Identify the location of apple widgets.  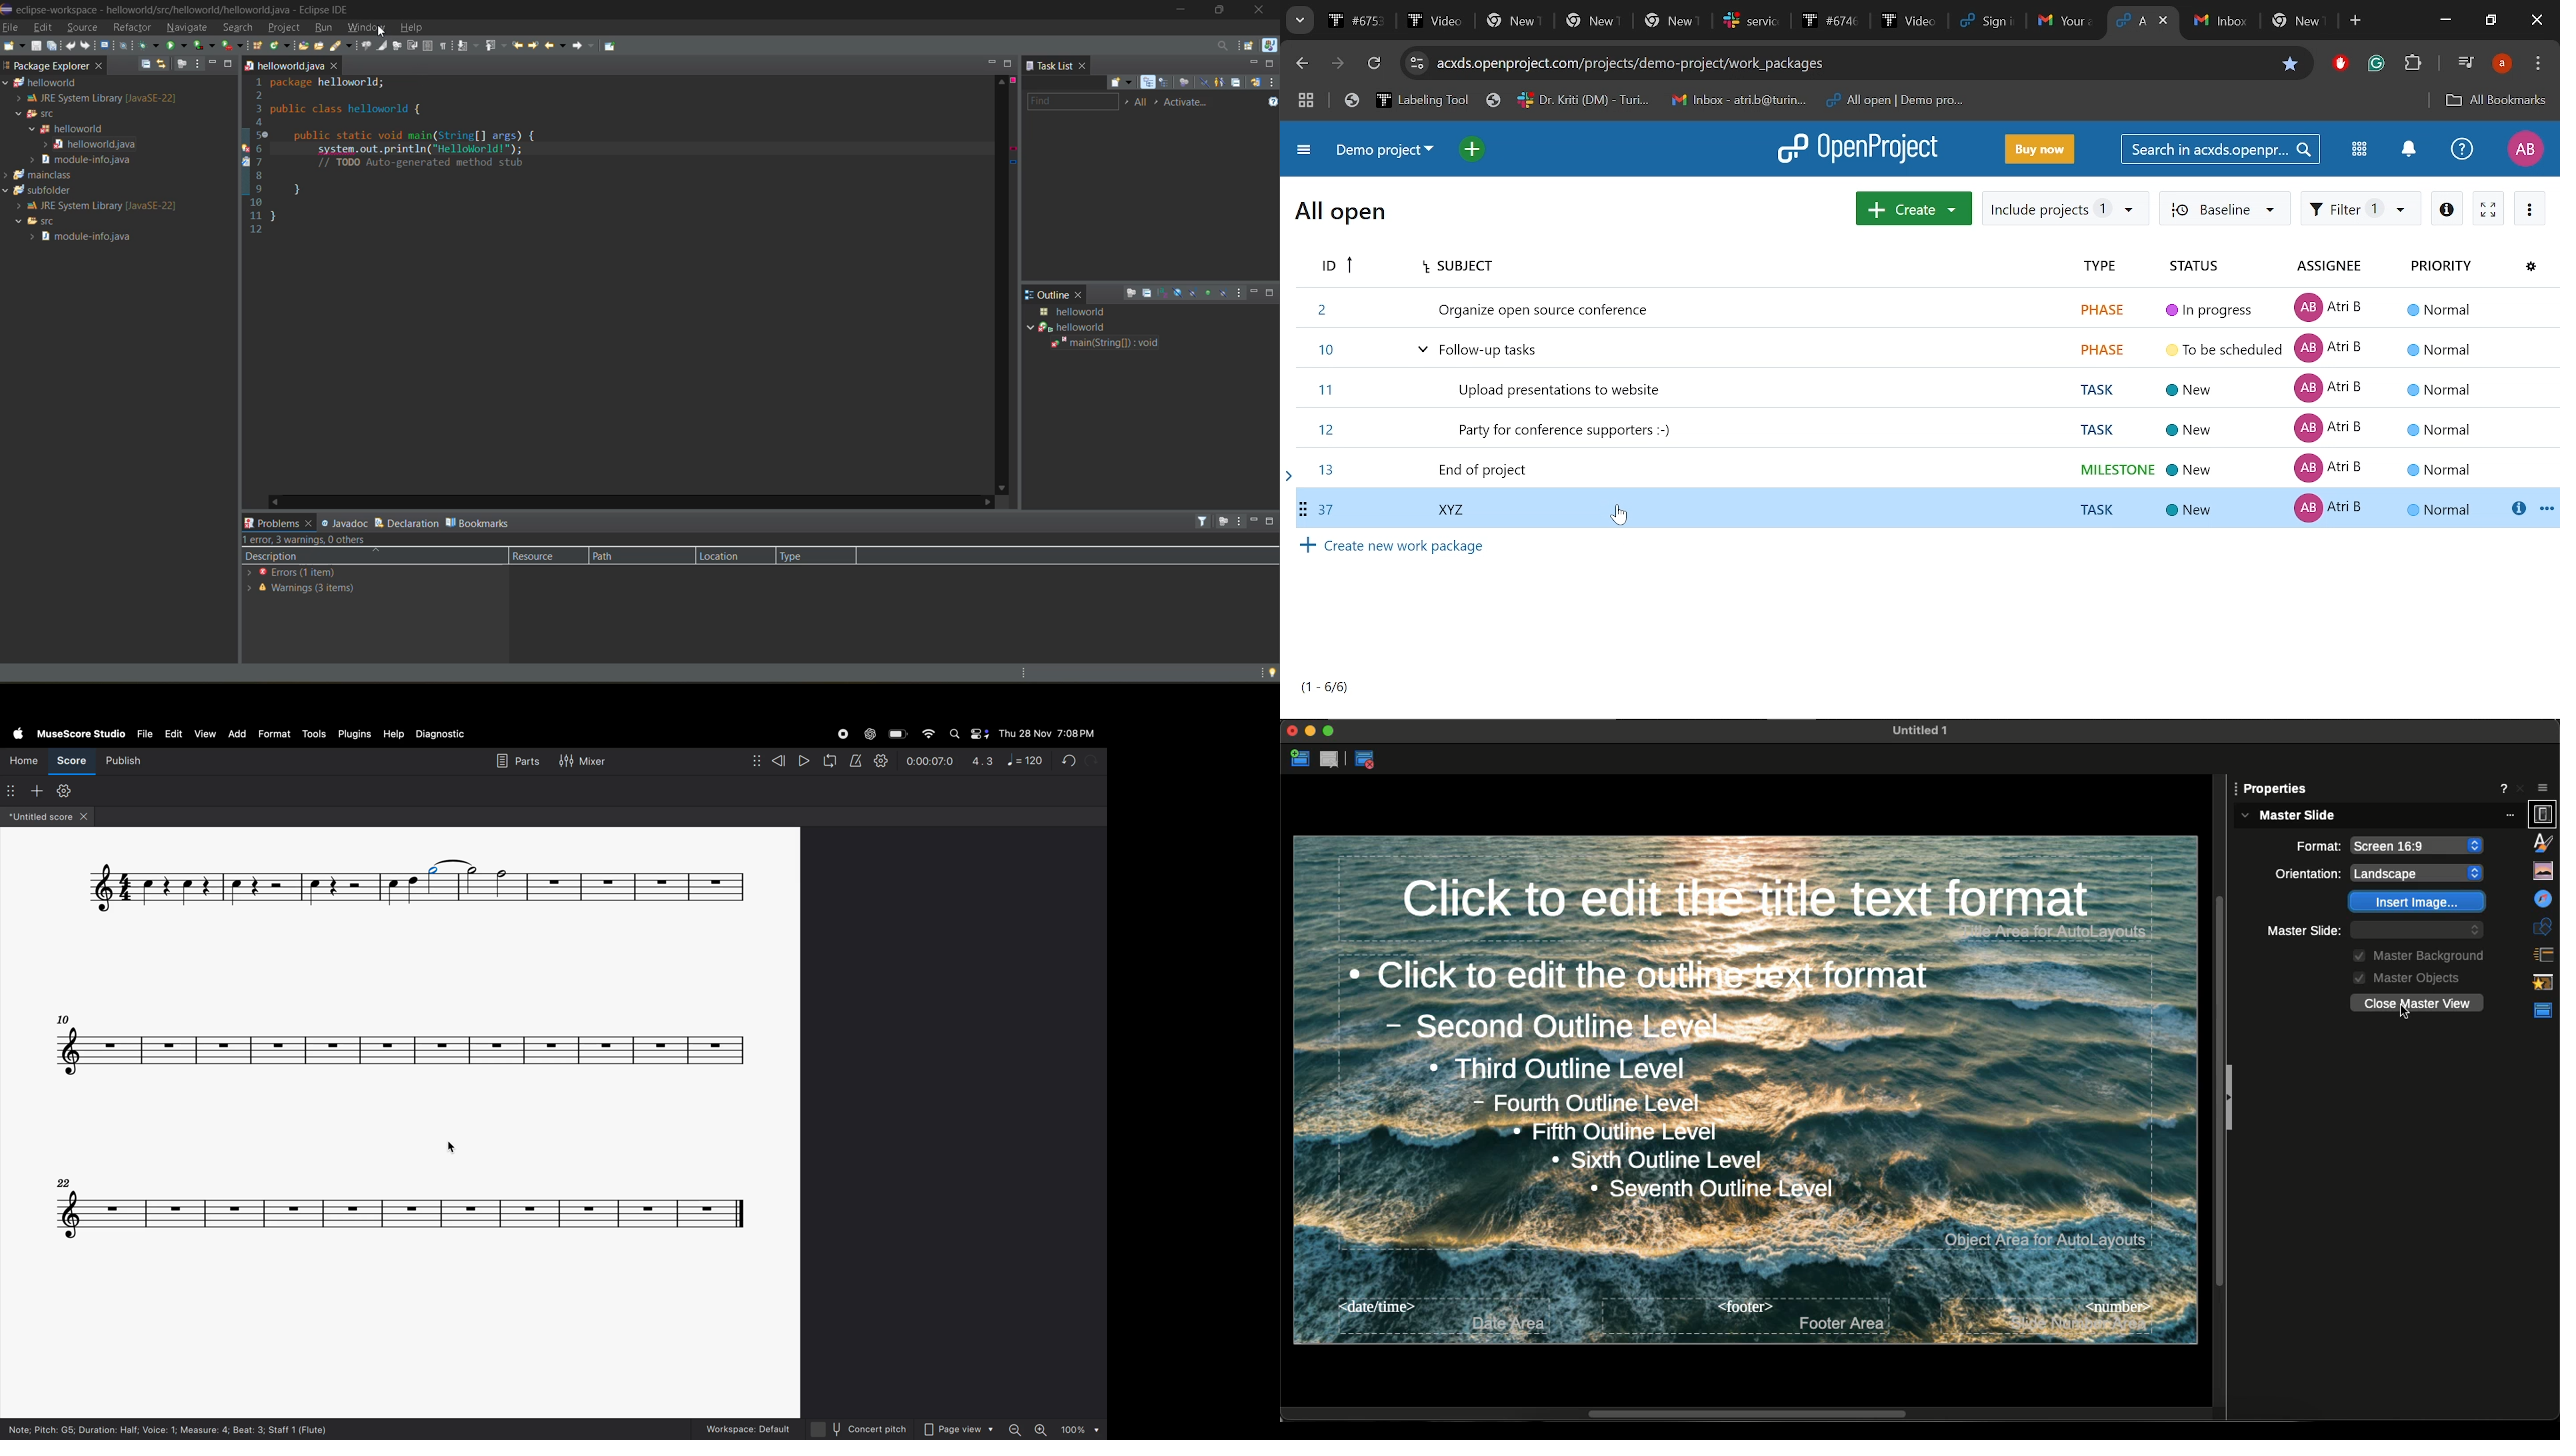
(966, 734).